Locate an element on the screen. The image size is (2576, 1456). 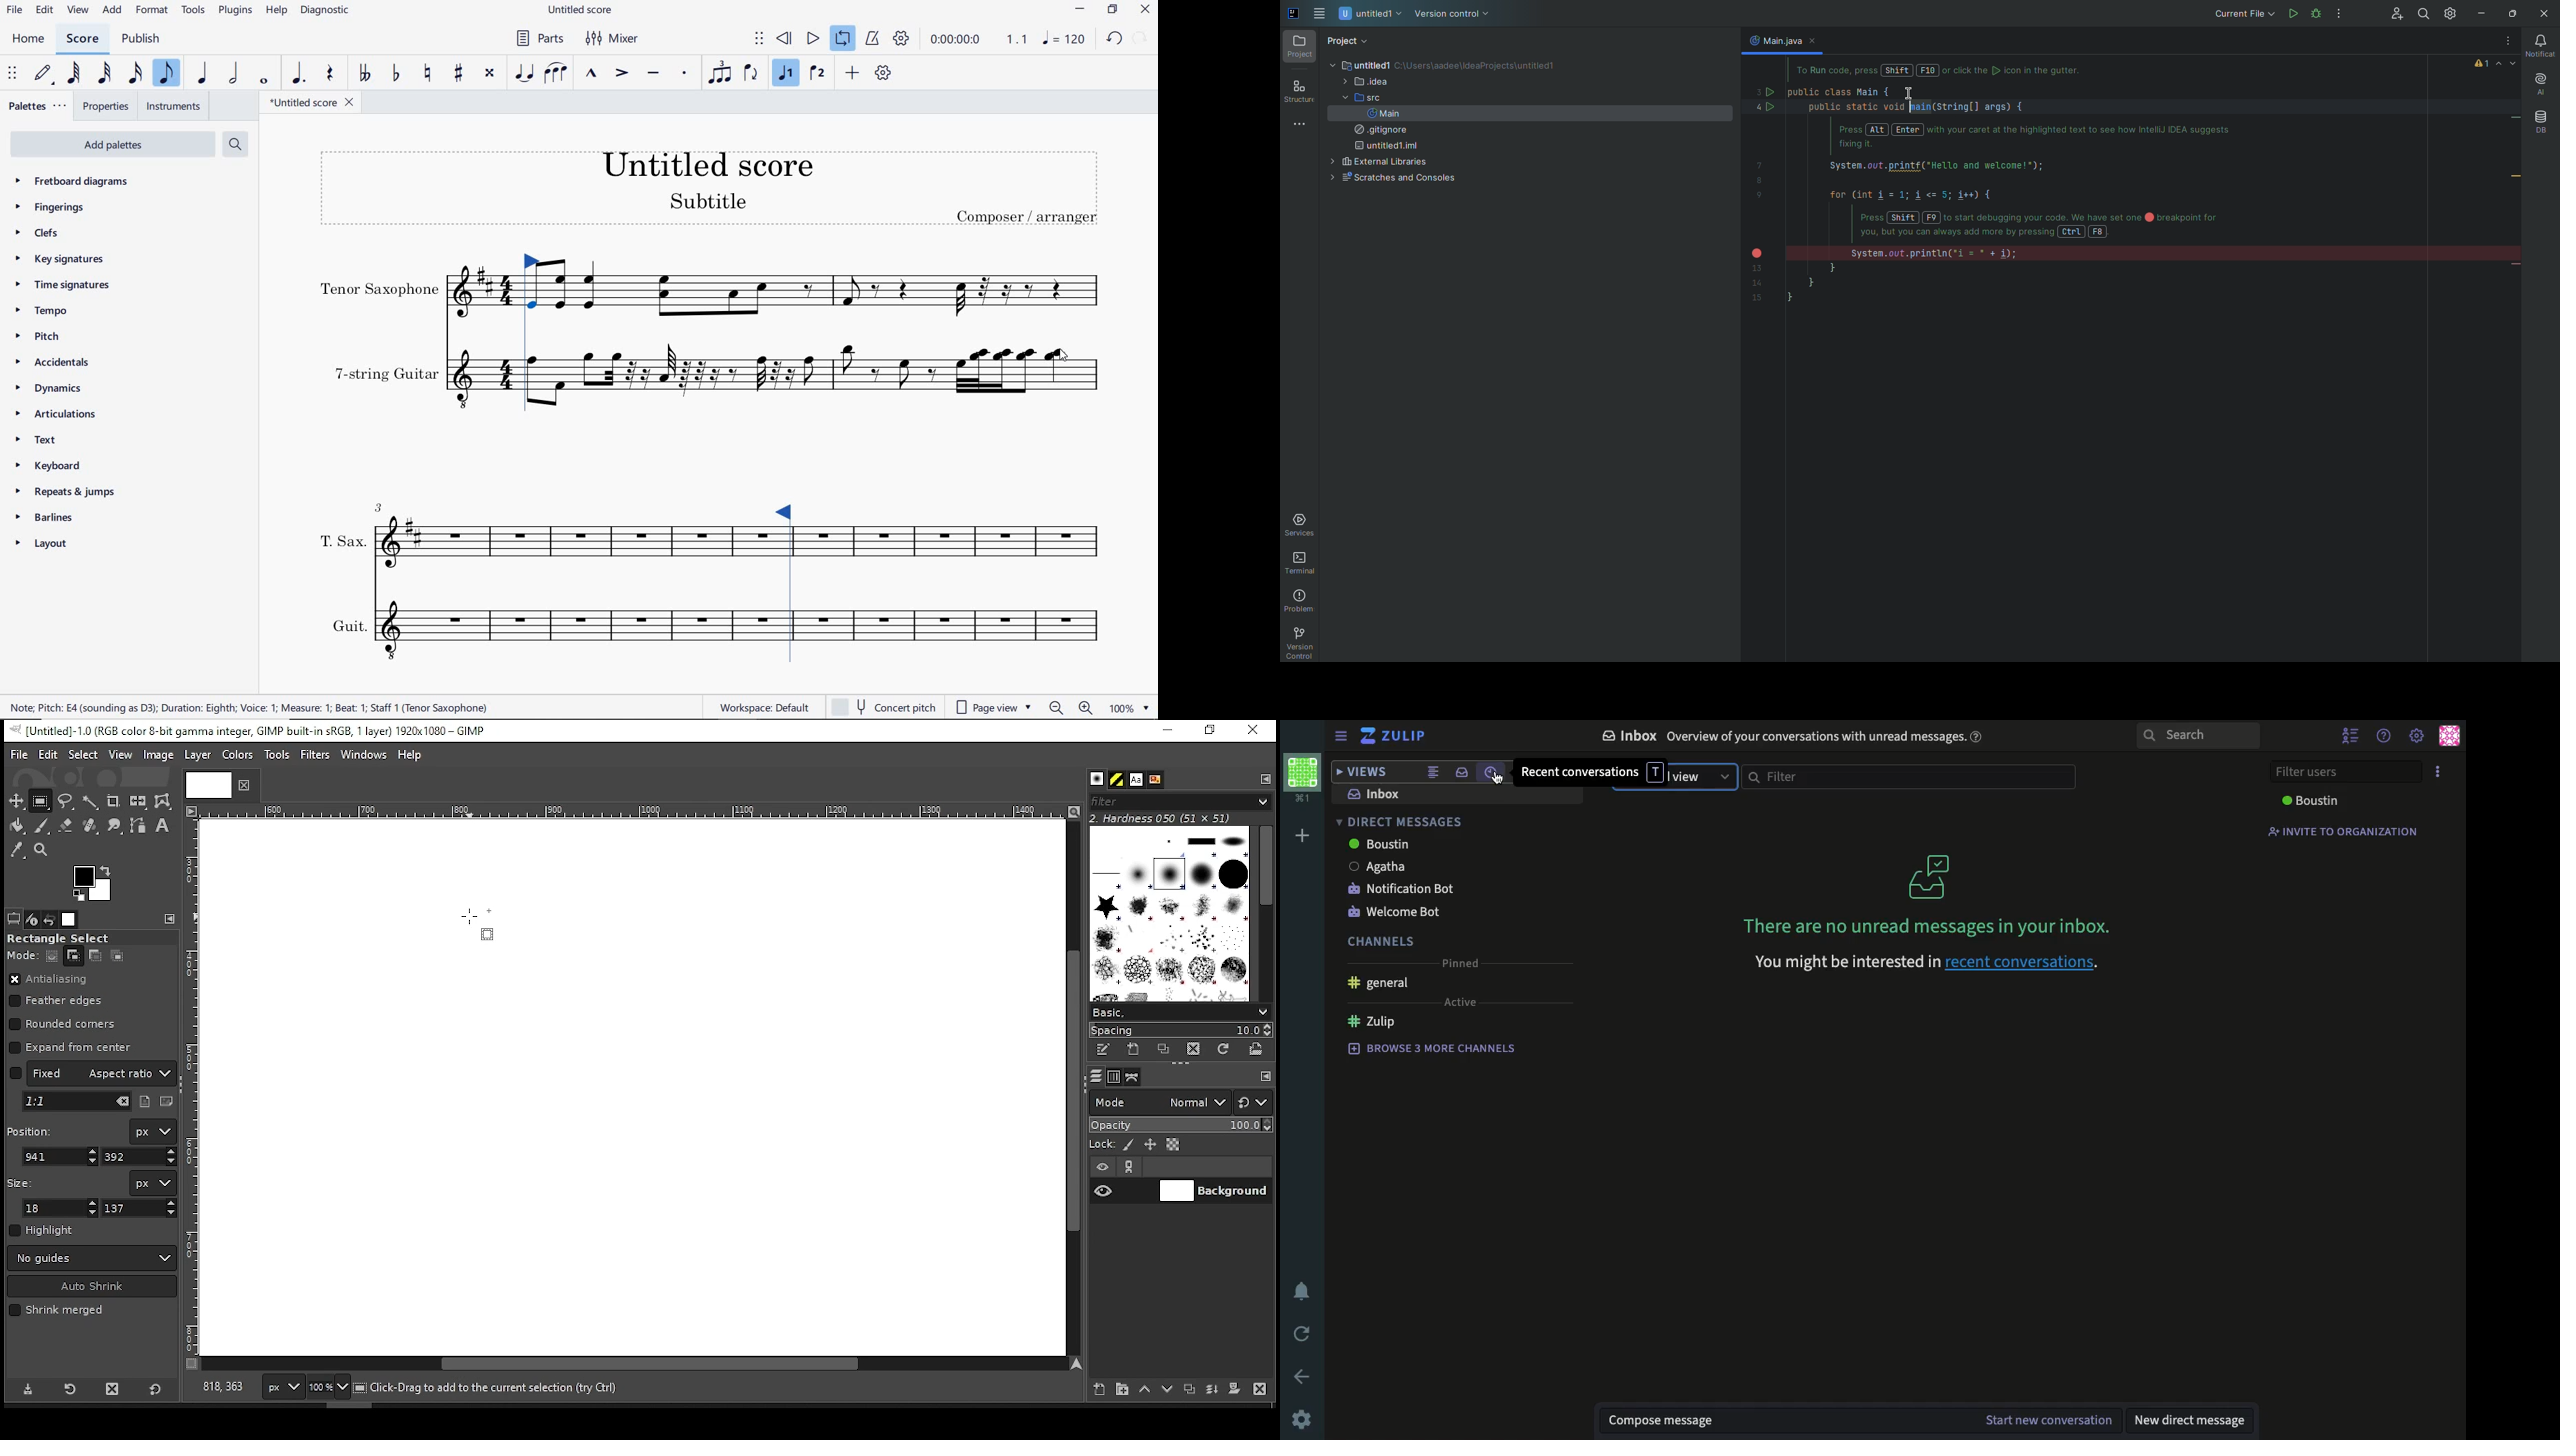
DEFAULT (STEP TIME) is located at coordinates (46, 72).